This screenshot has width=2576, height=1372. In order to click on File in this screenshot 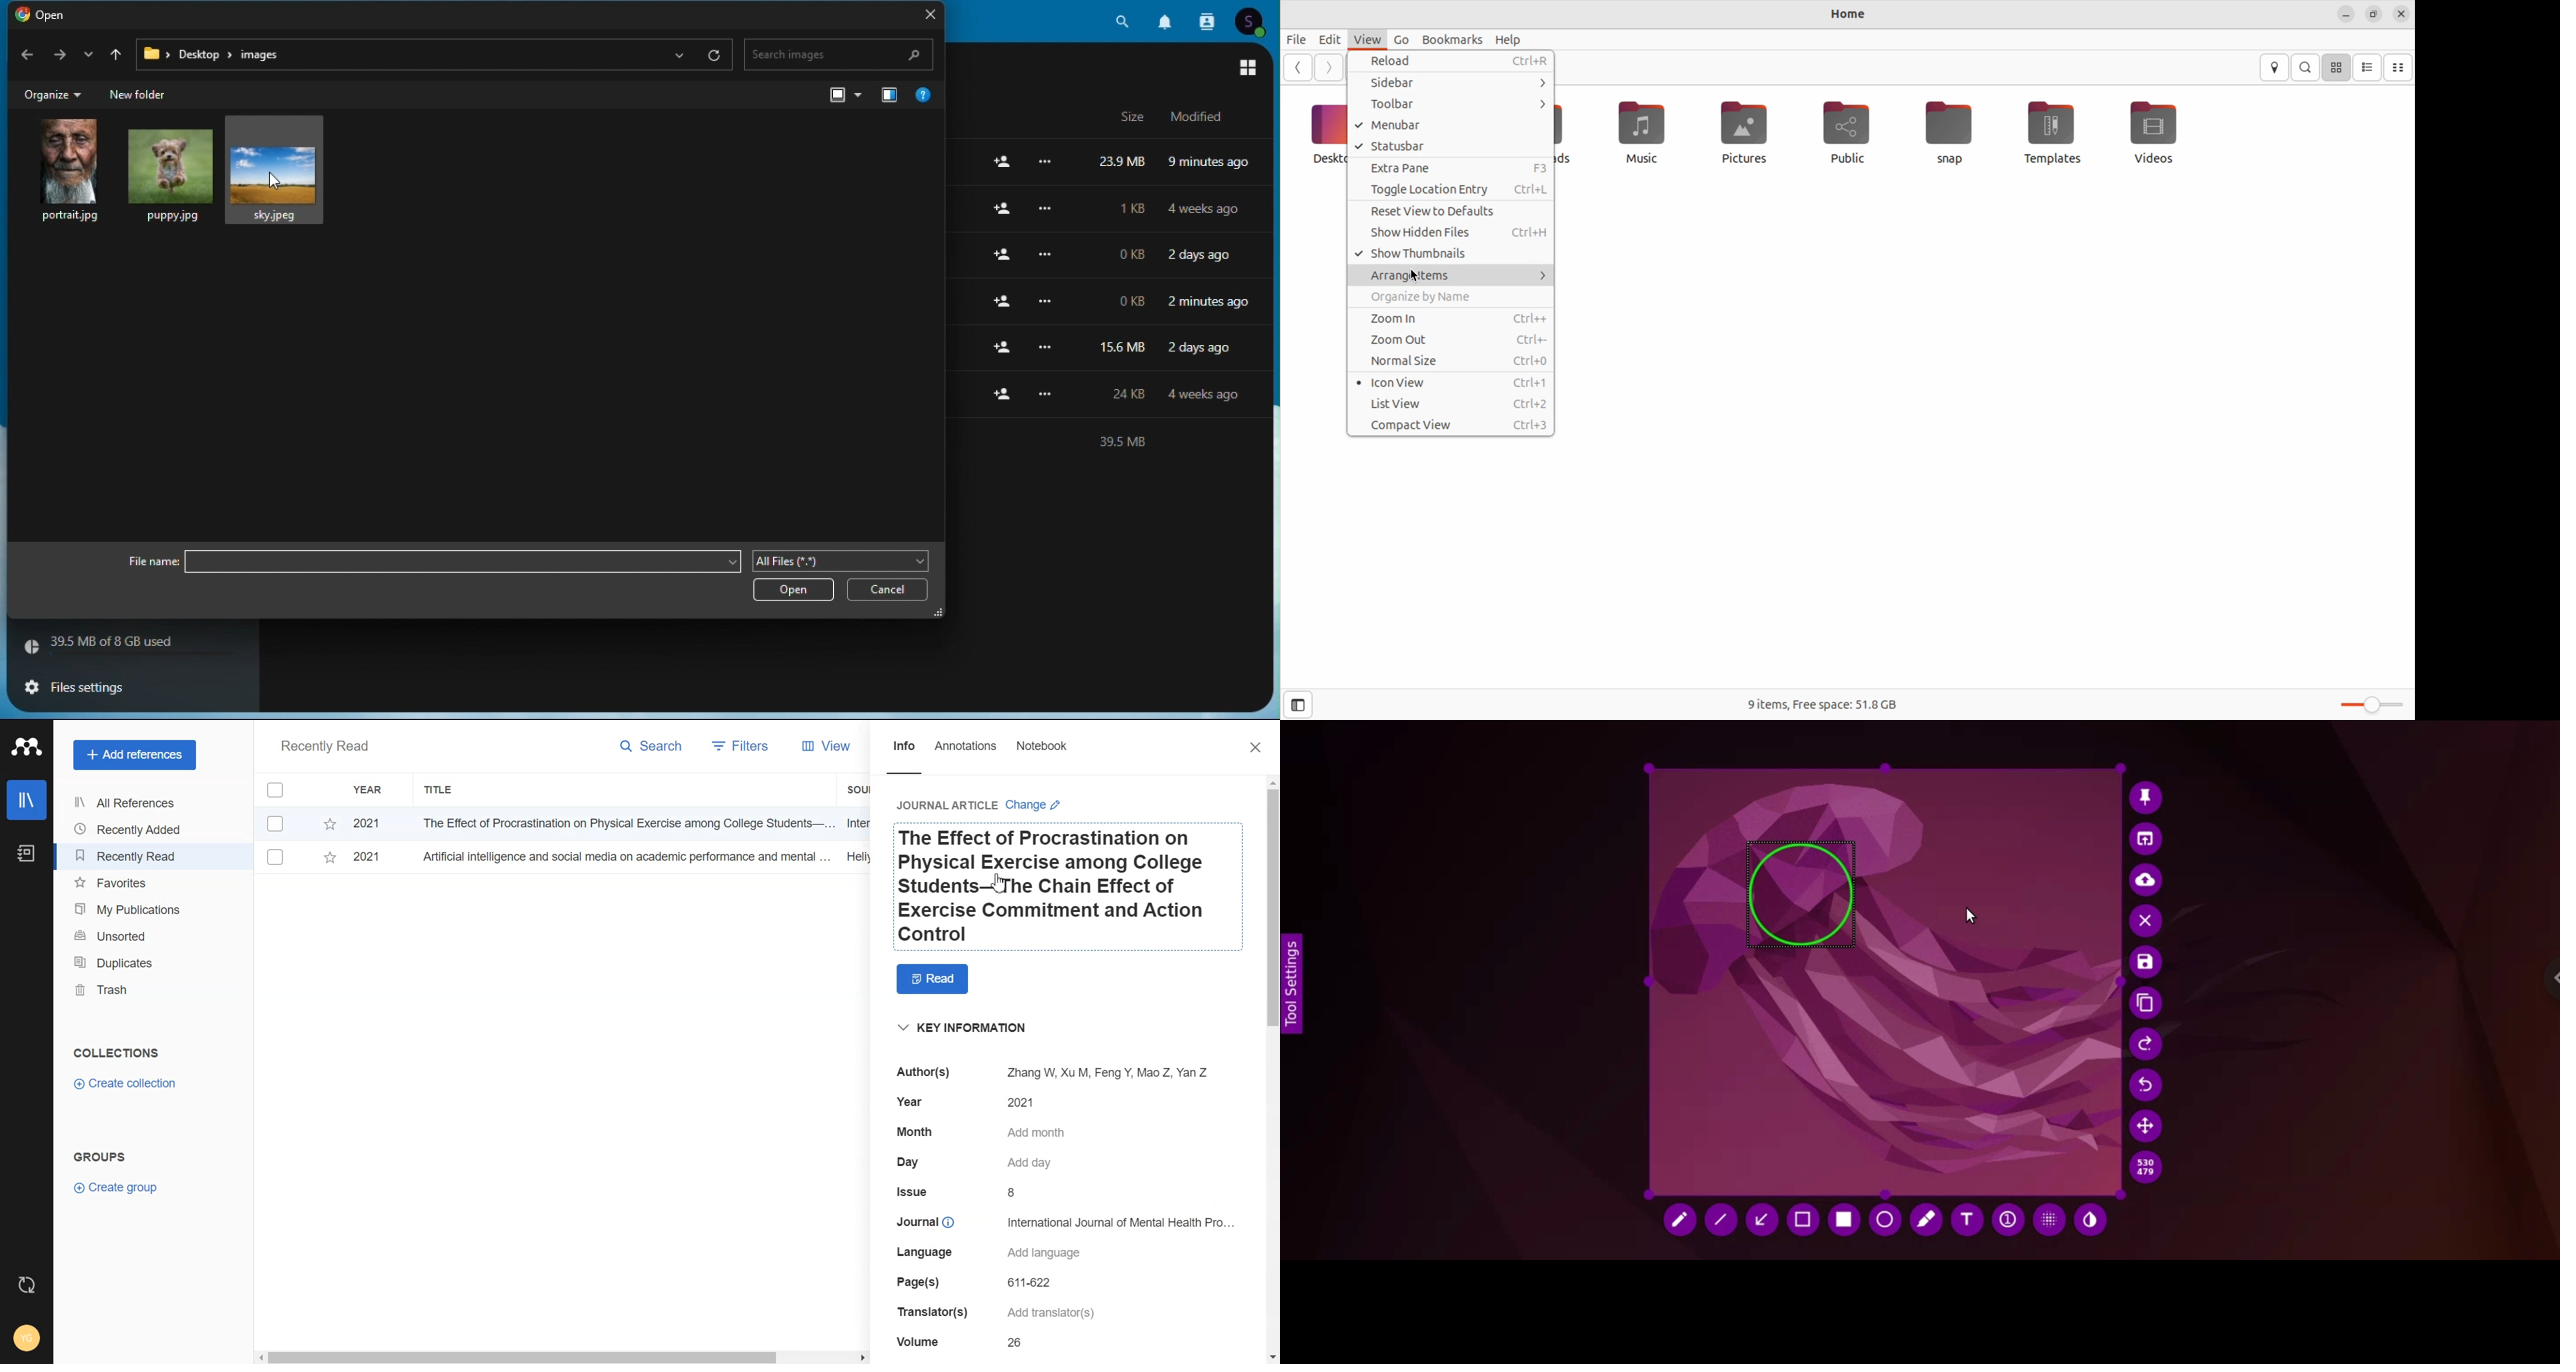, I will do `click(1112, 164)`.